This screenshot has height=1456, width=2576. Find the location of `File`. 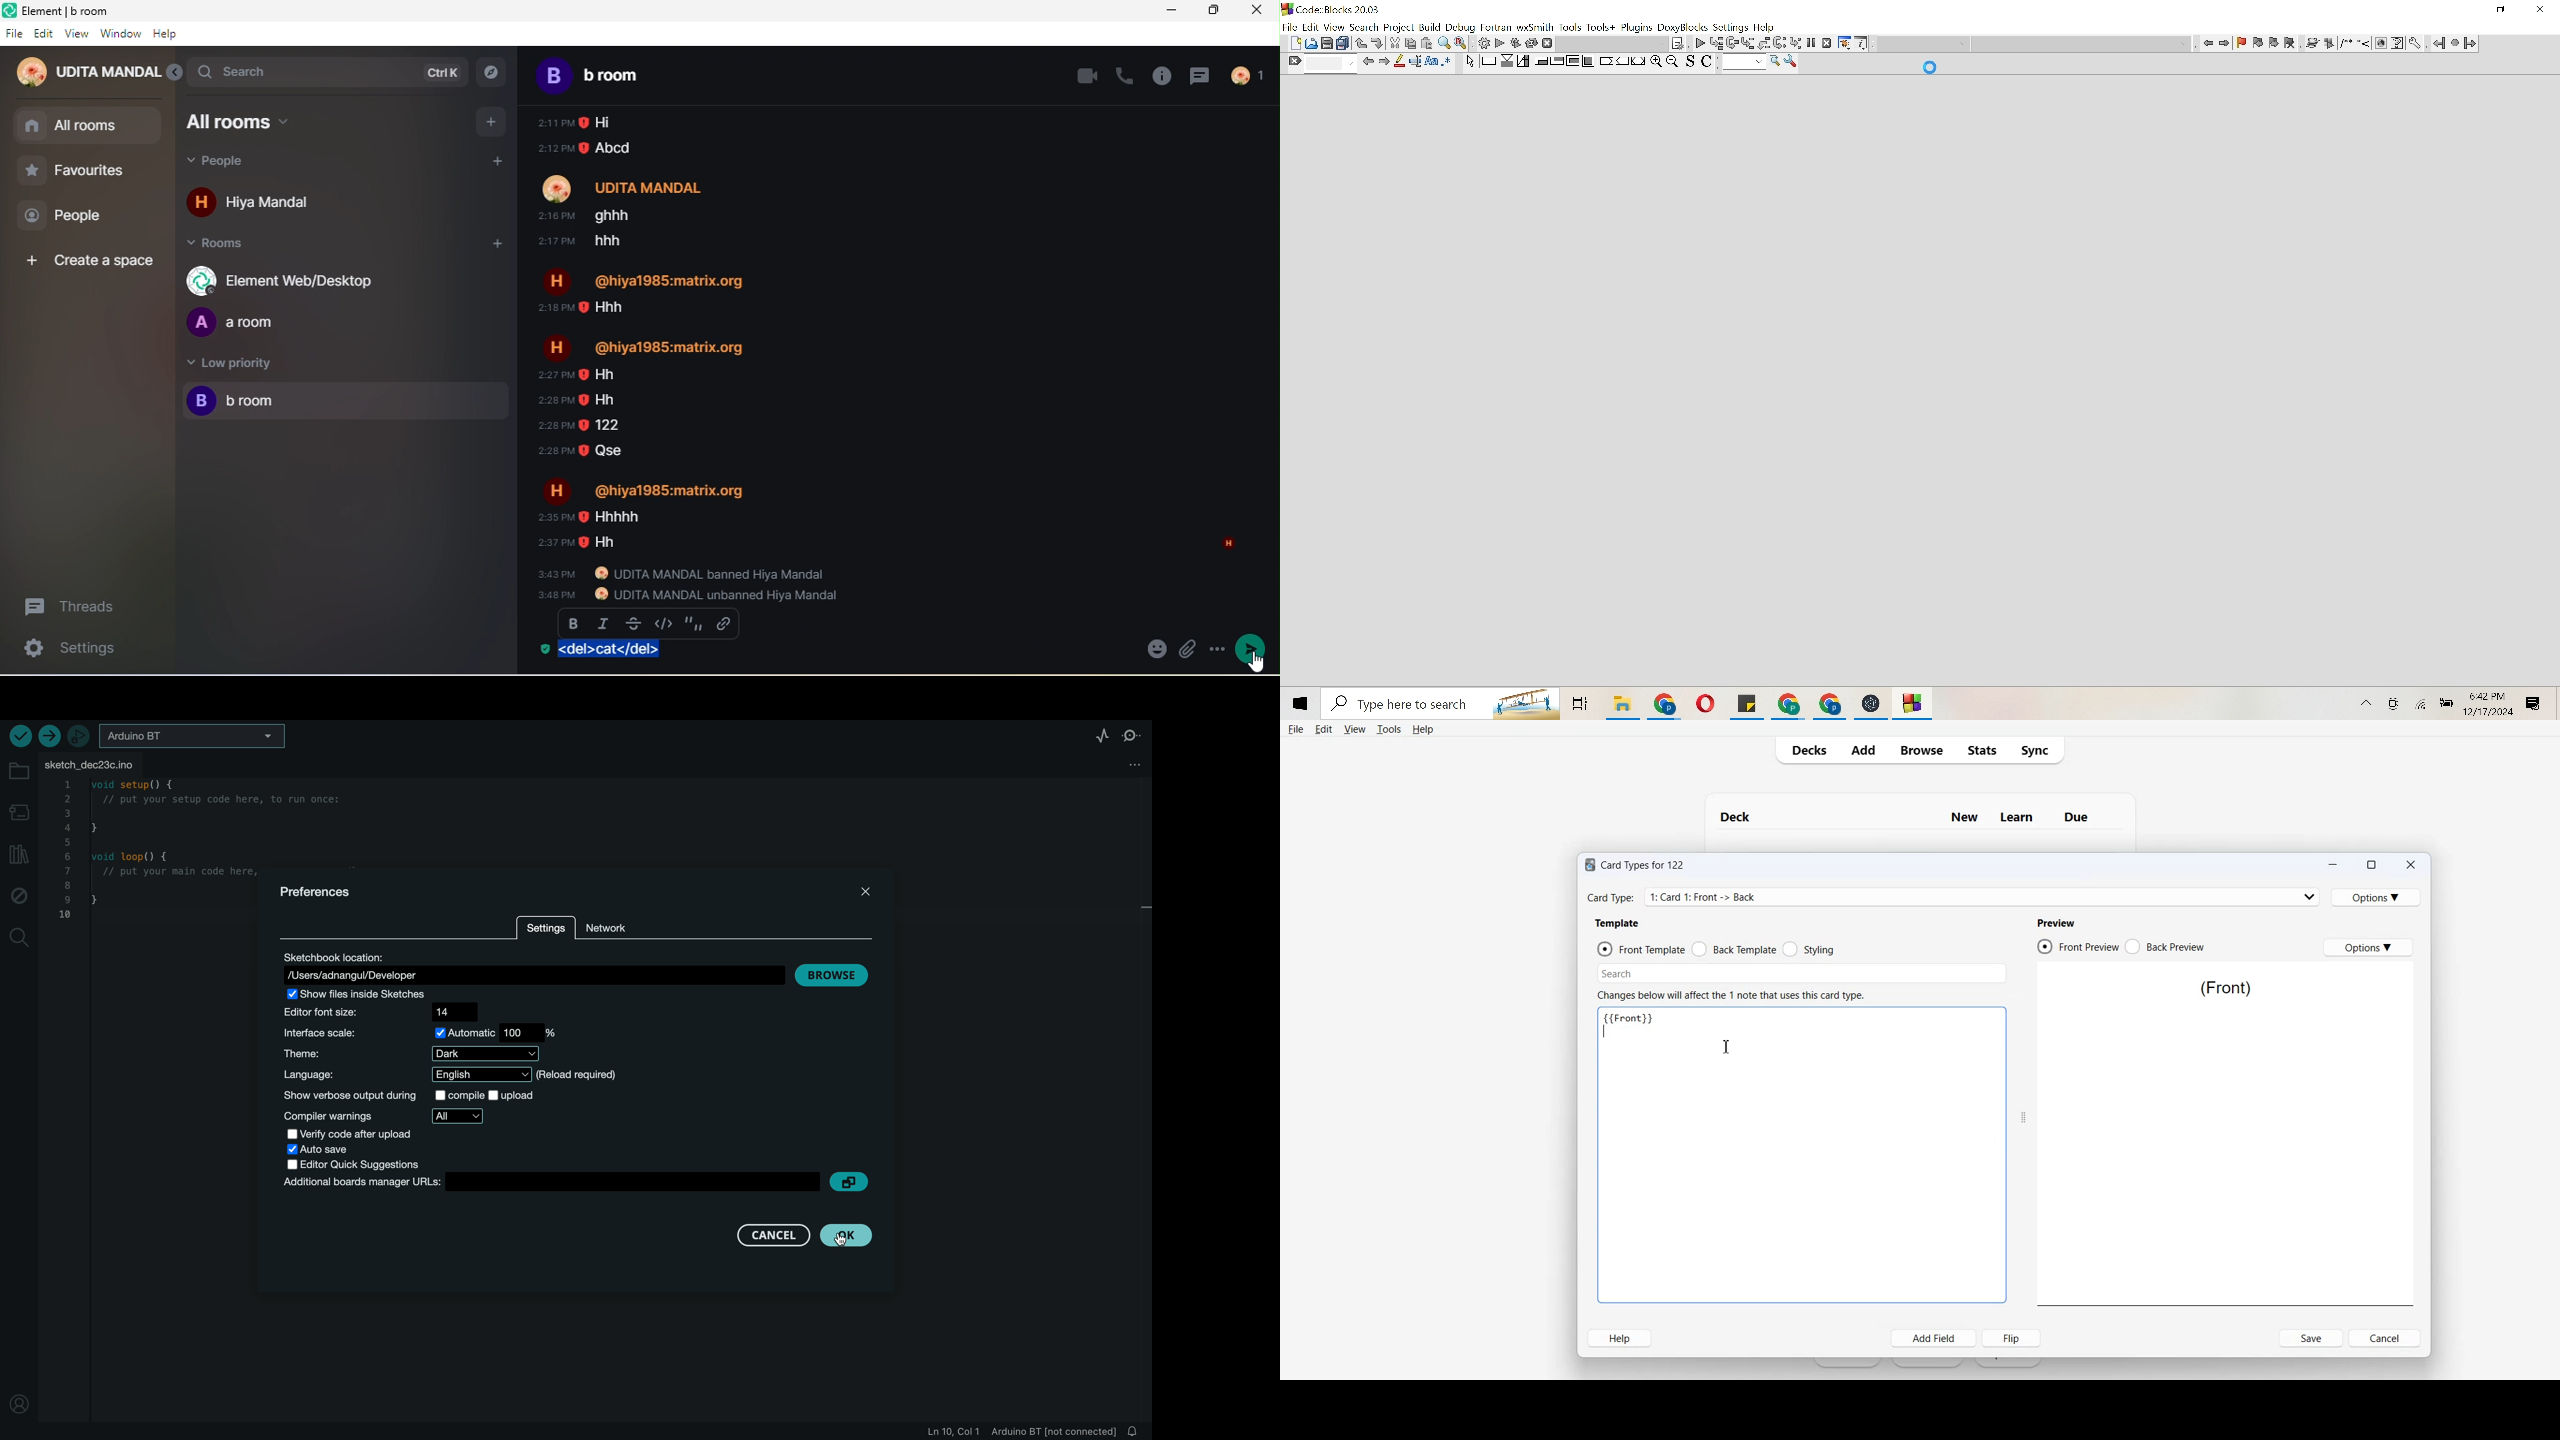

File is located at coordinates (1622, 703).